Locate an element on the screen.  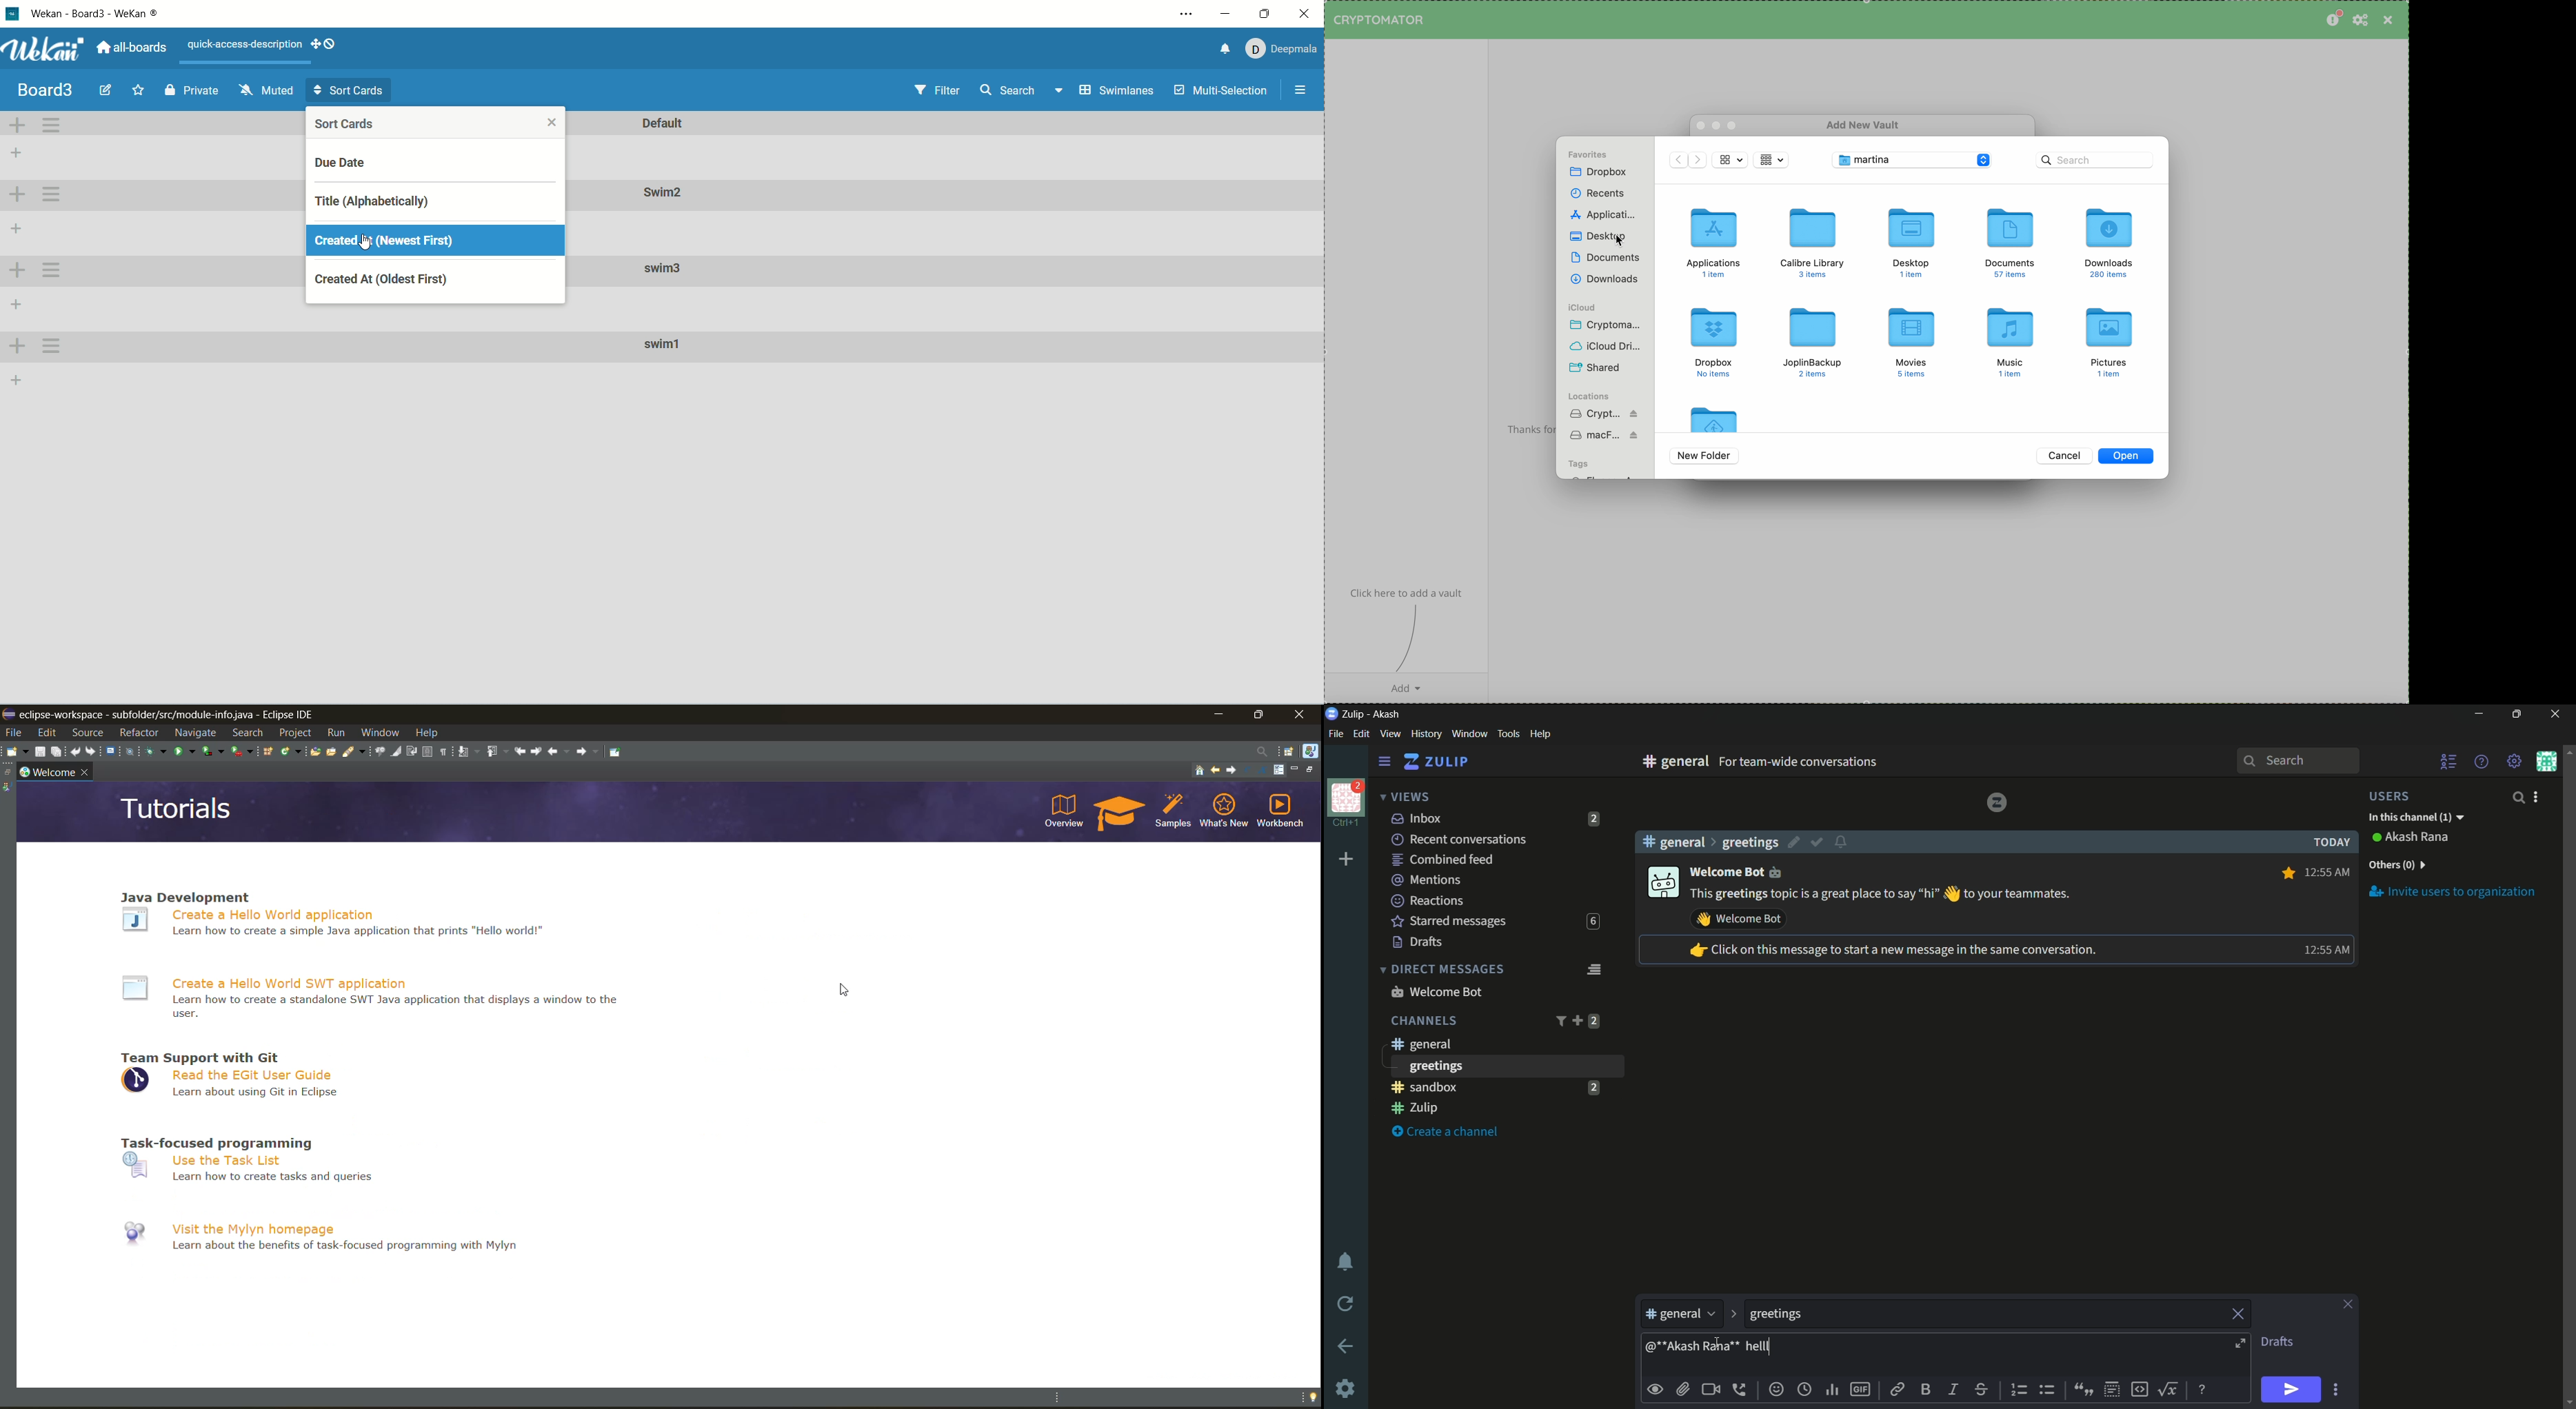
quote is located at coordinates (2082, 1388).